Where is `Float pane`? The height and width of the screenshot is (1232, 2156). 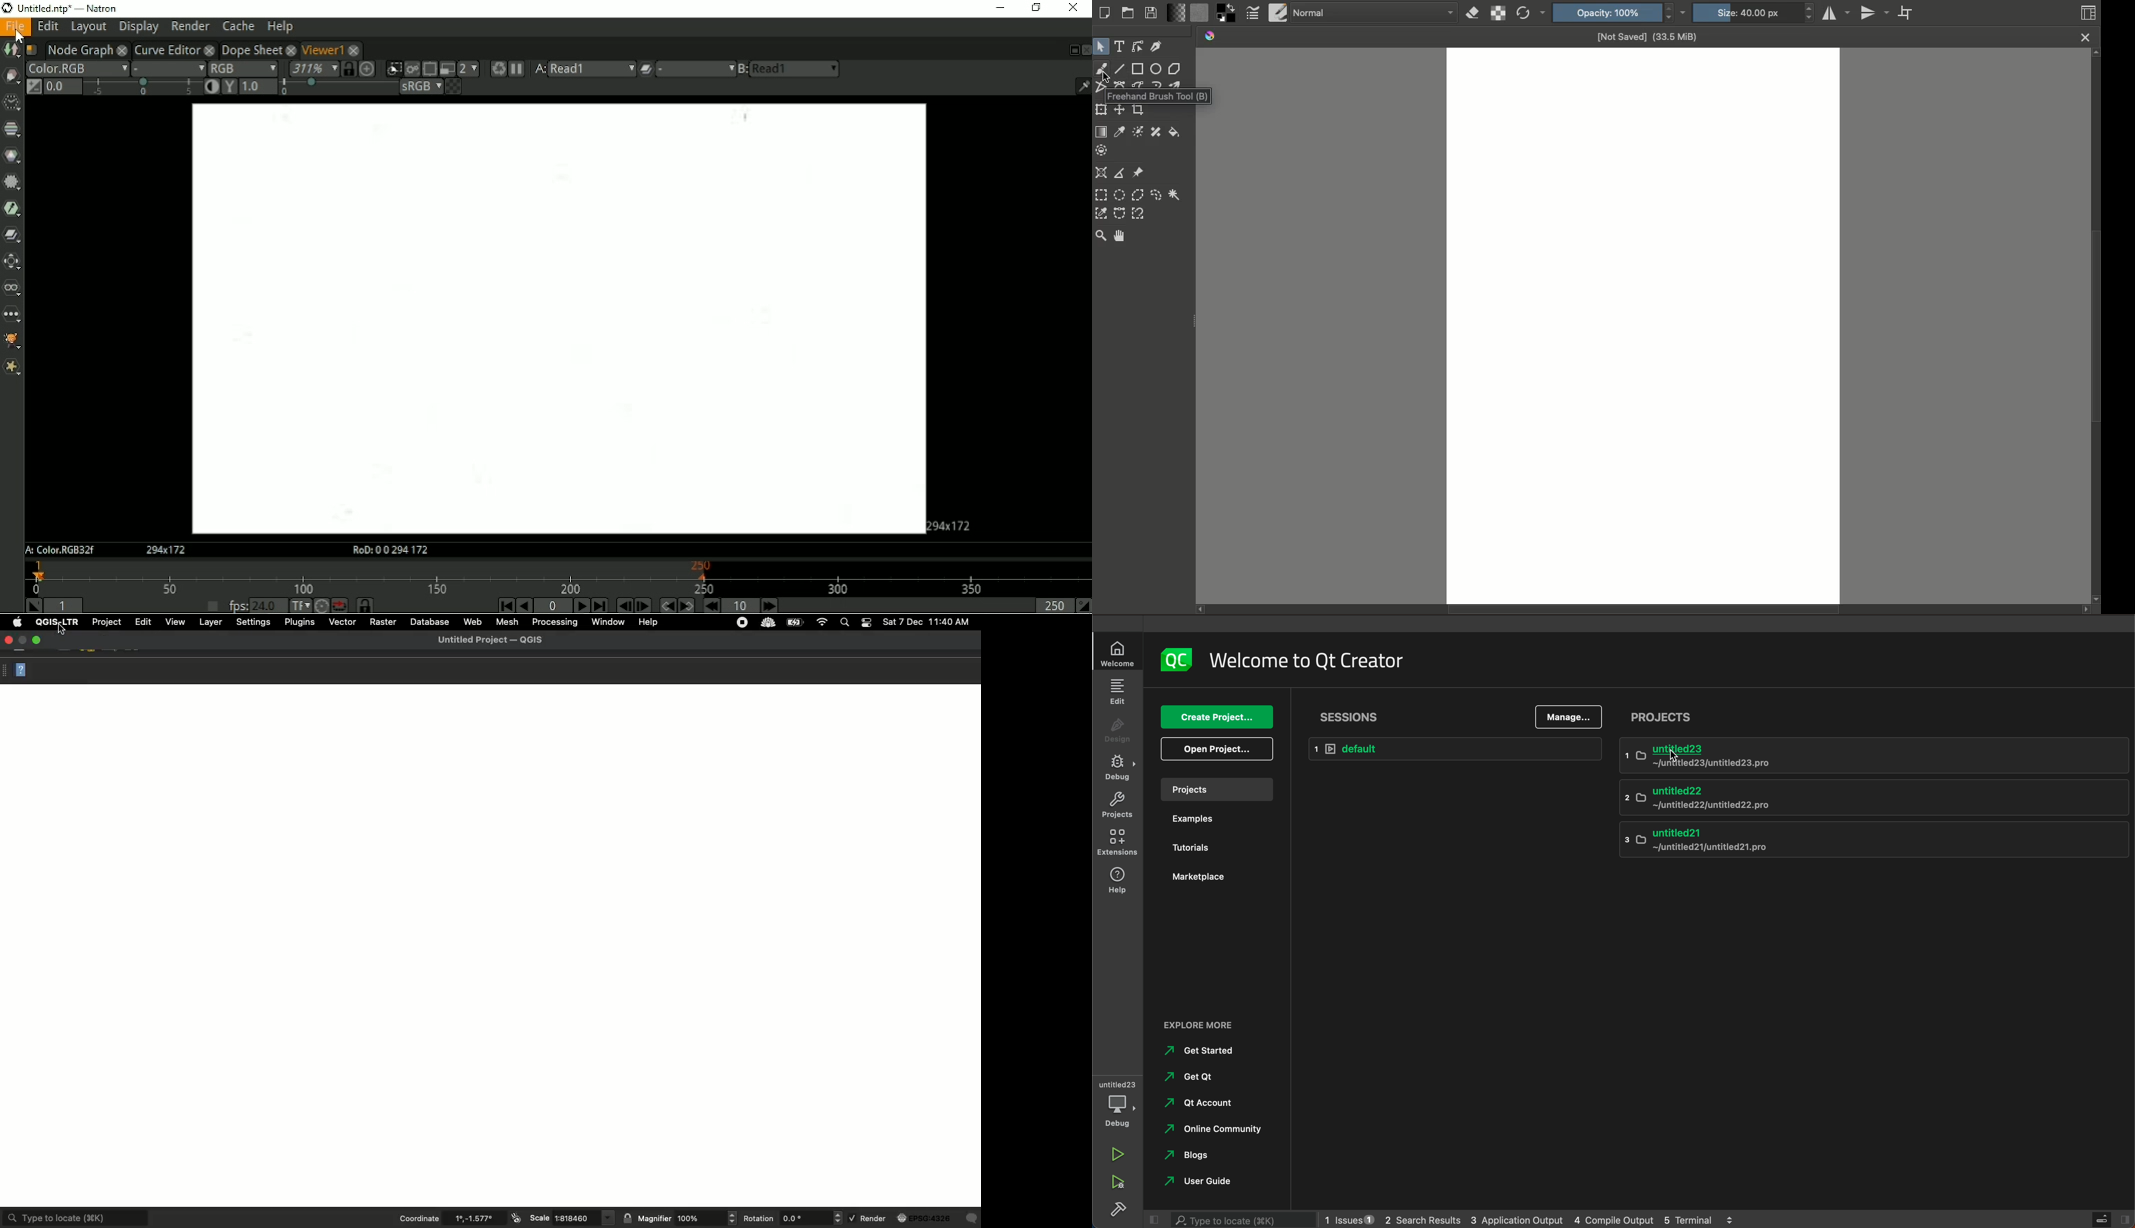
Float pane is located at coordinates (1070, 50).